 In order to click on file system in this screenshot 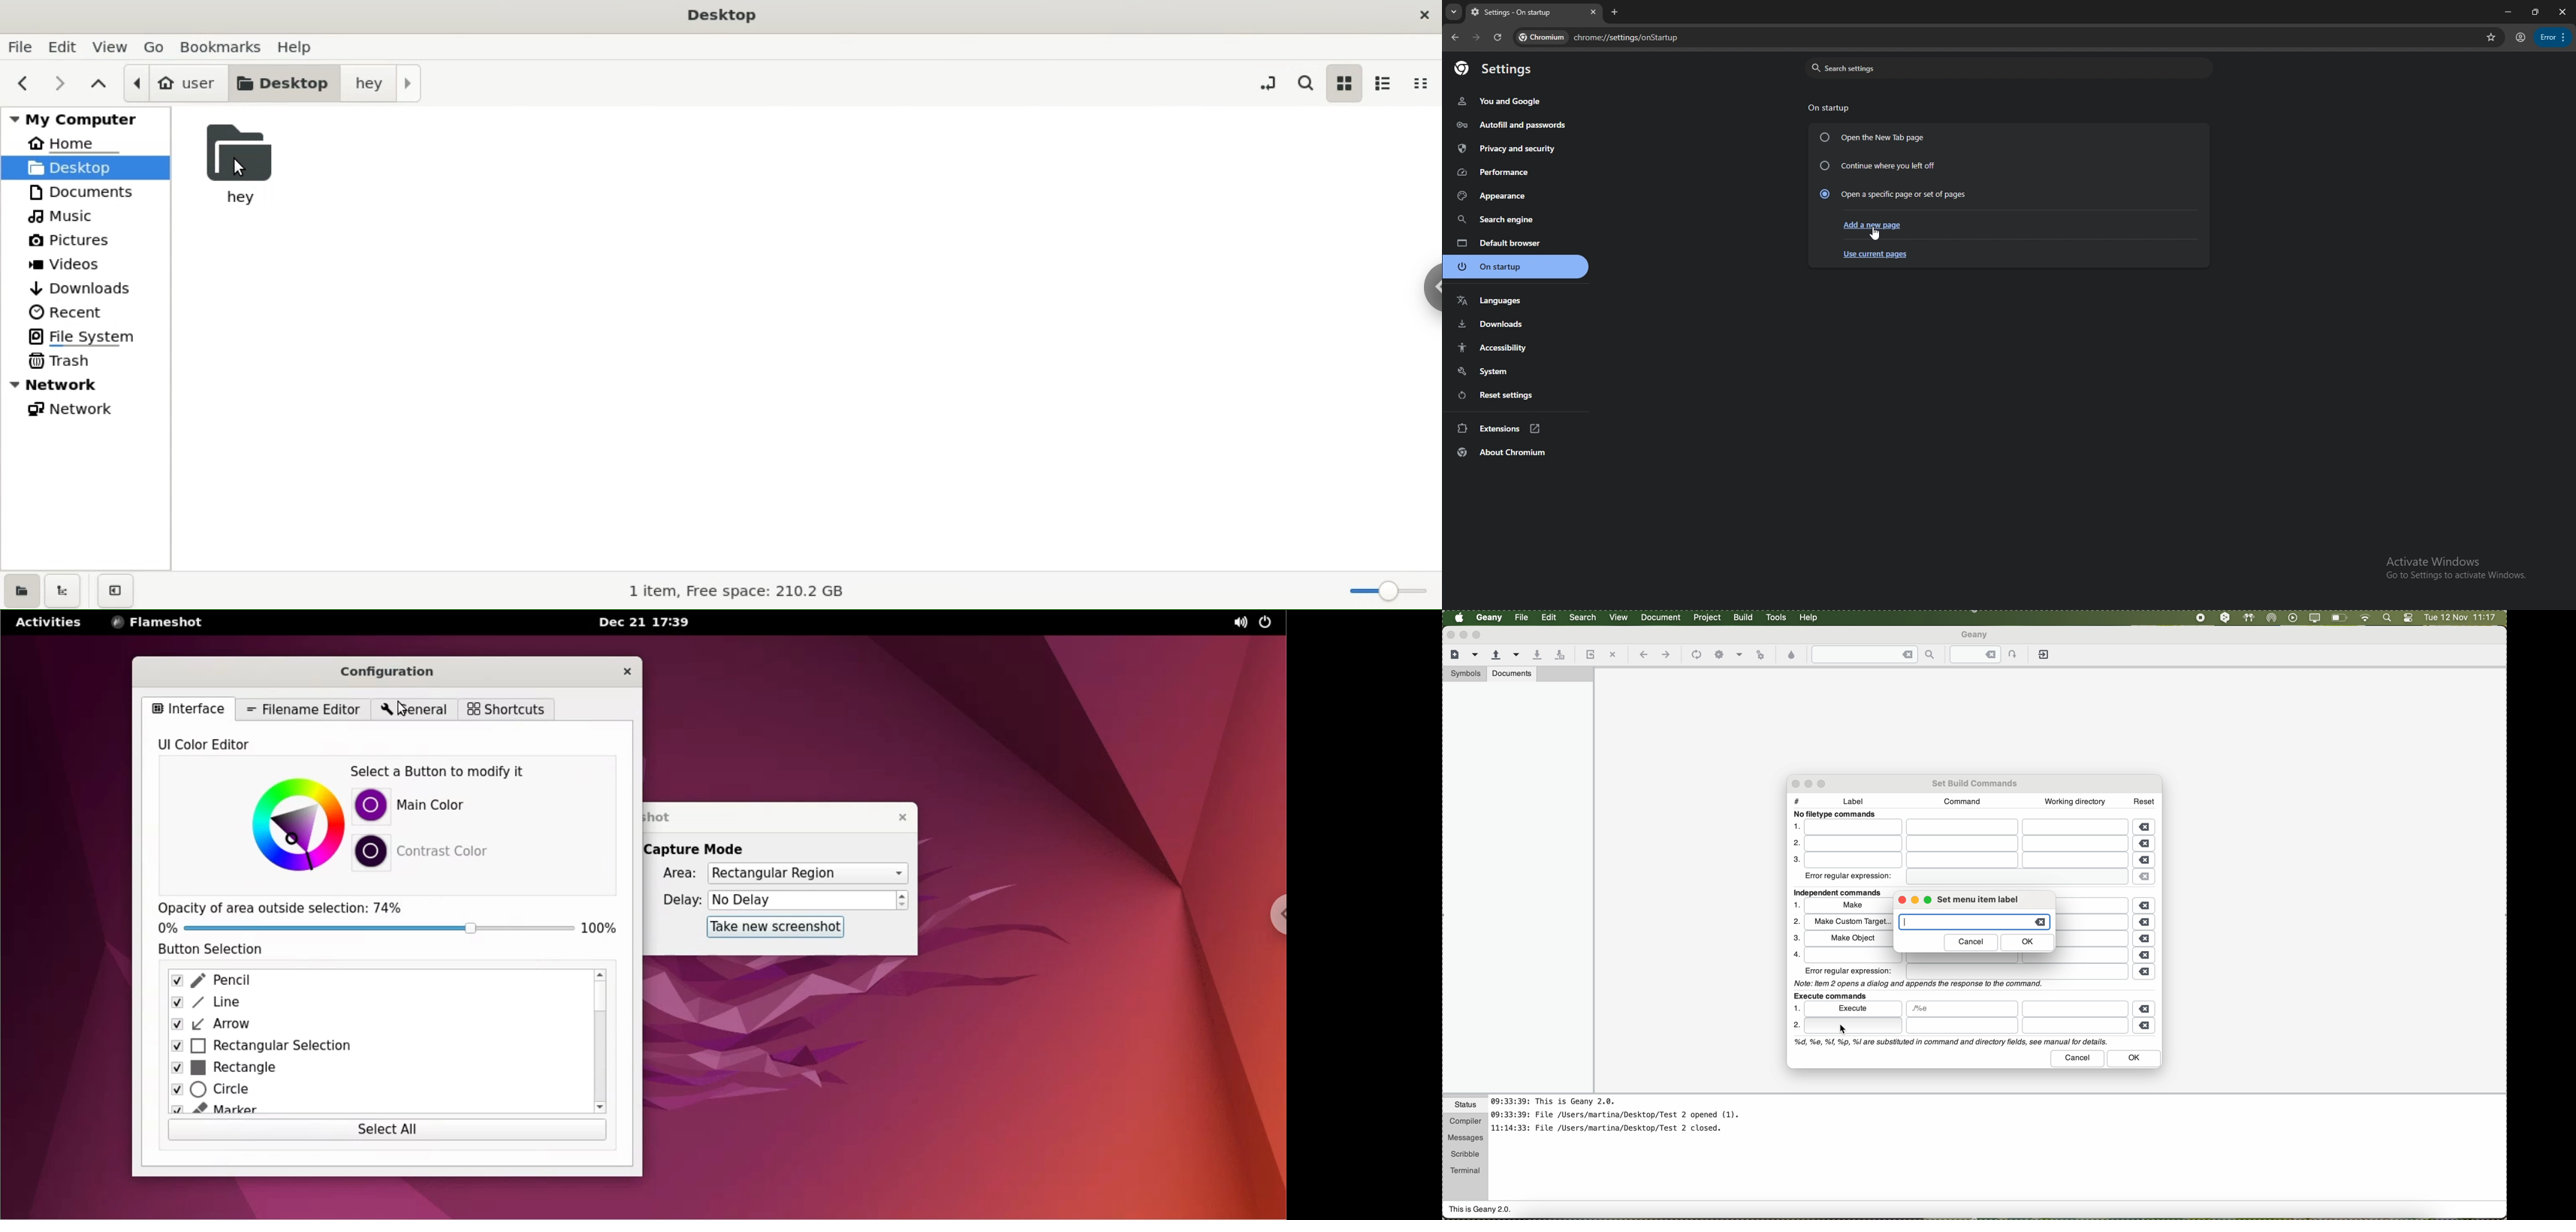, I will do `click(84, 336)`.